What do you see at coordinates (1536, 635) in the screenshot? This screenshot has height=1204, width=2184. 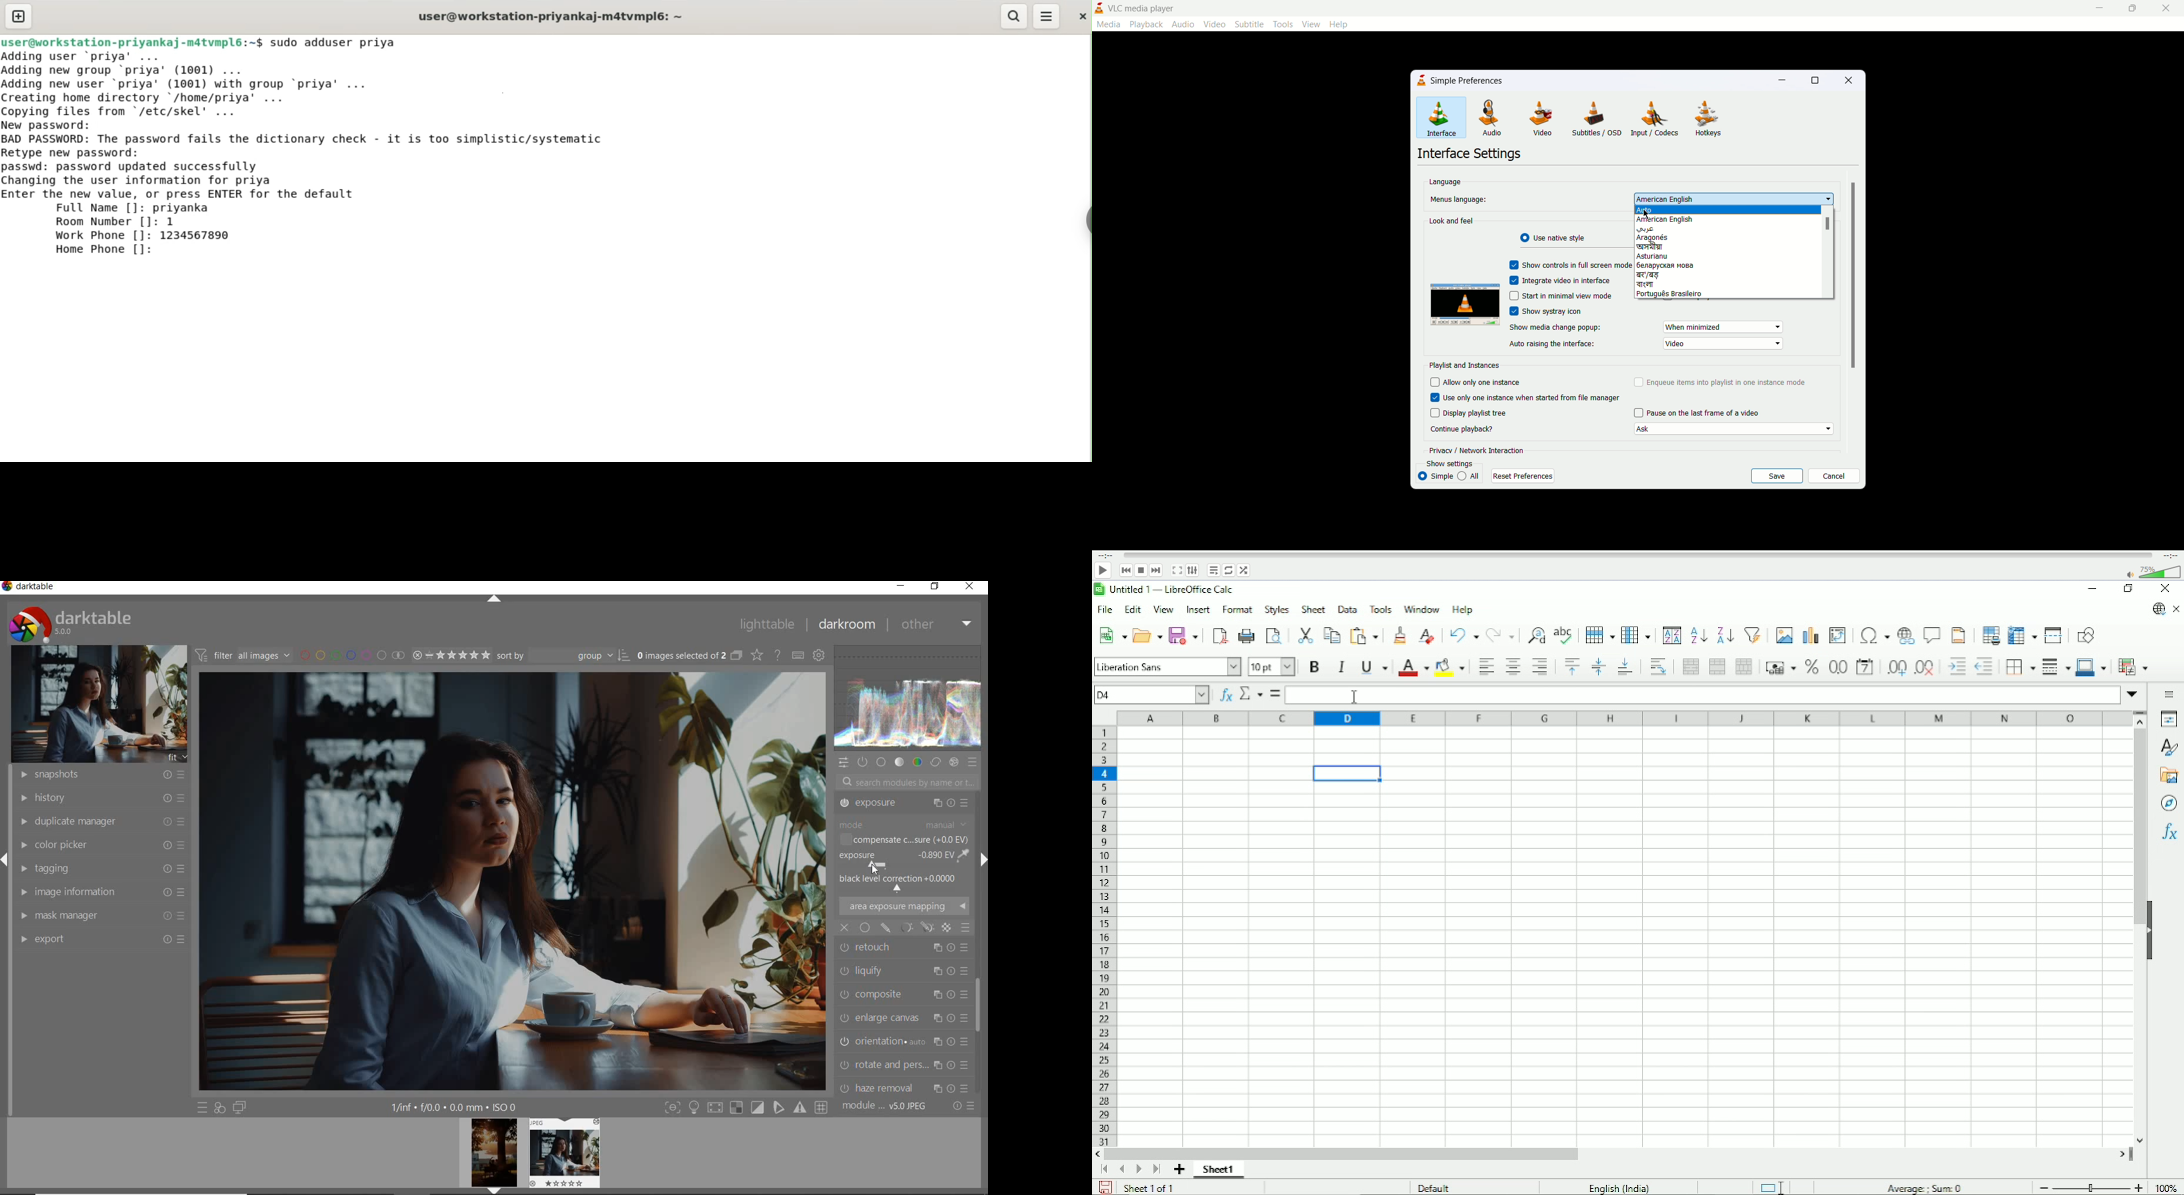 I see `Find and replace` at bounding box center [1536, 635].